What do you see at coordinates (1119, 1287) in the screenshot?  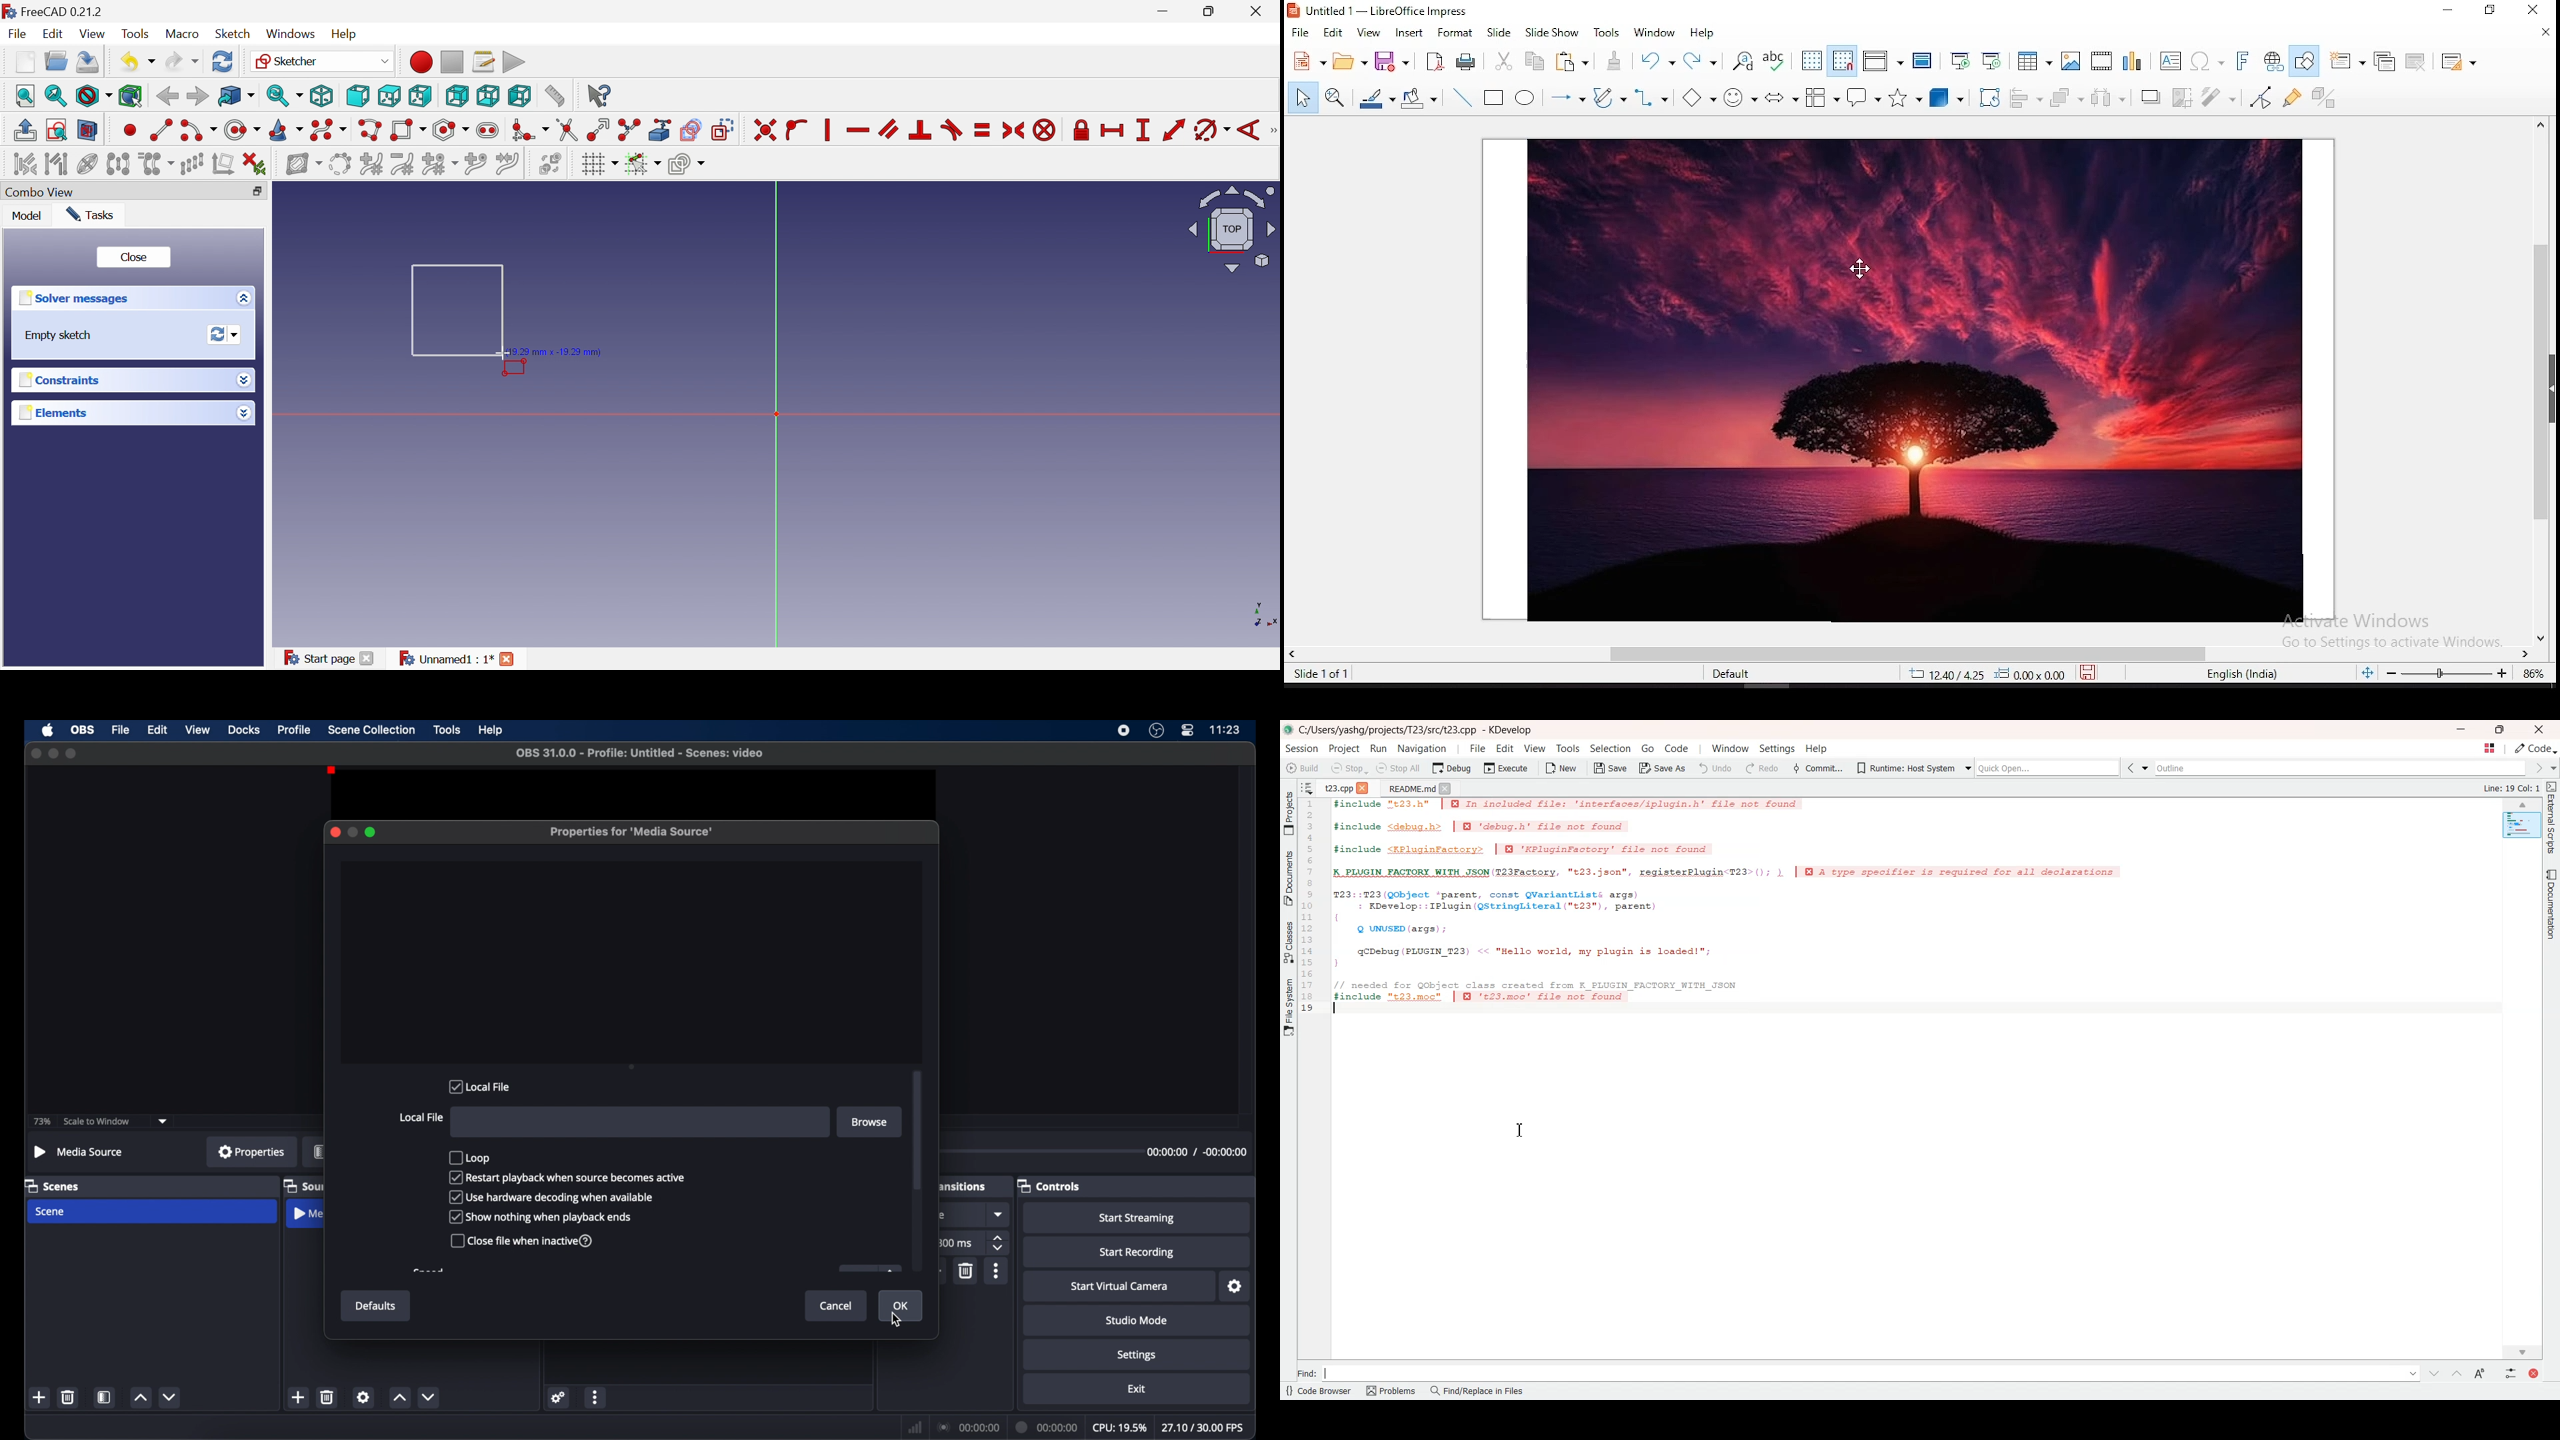 I see `start virtual camera` at bounding box center [1119, 1287].